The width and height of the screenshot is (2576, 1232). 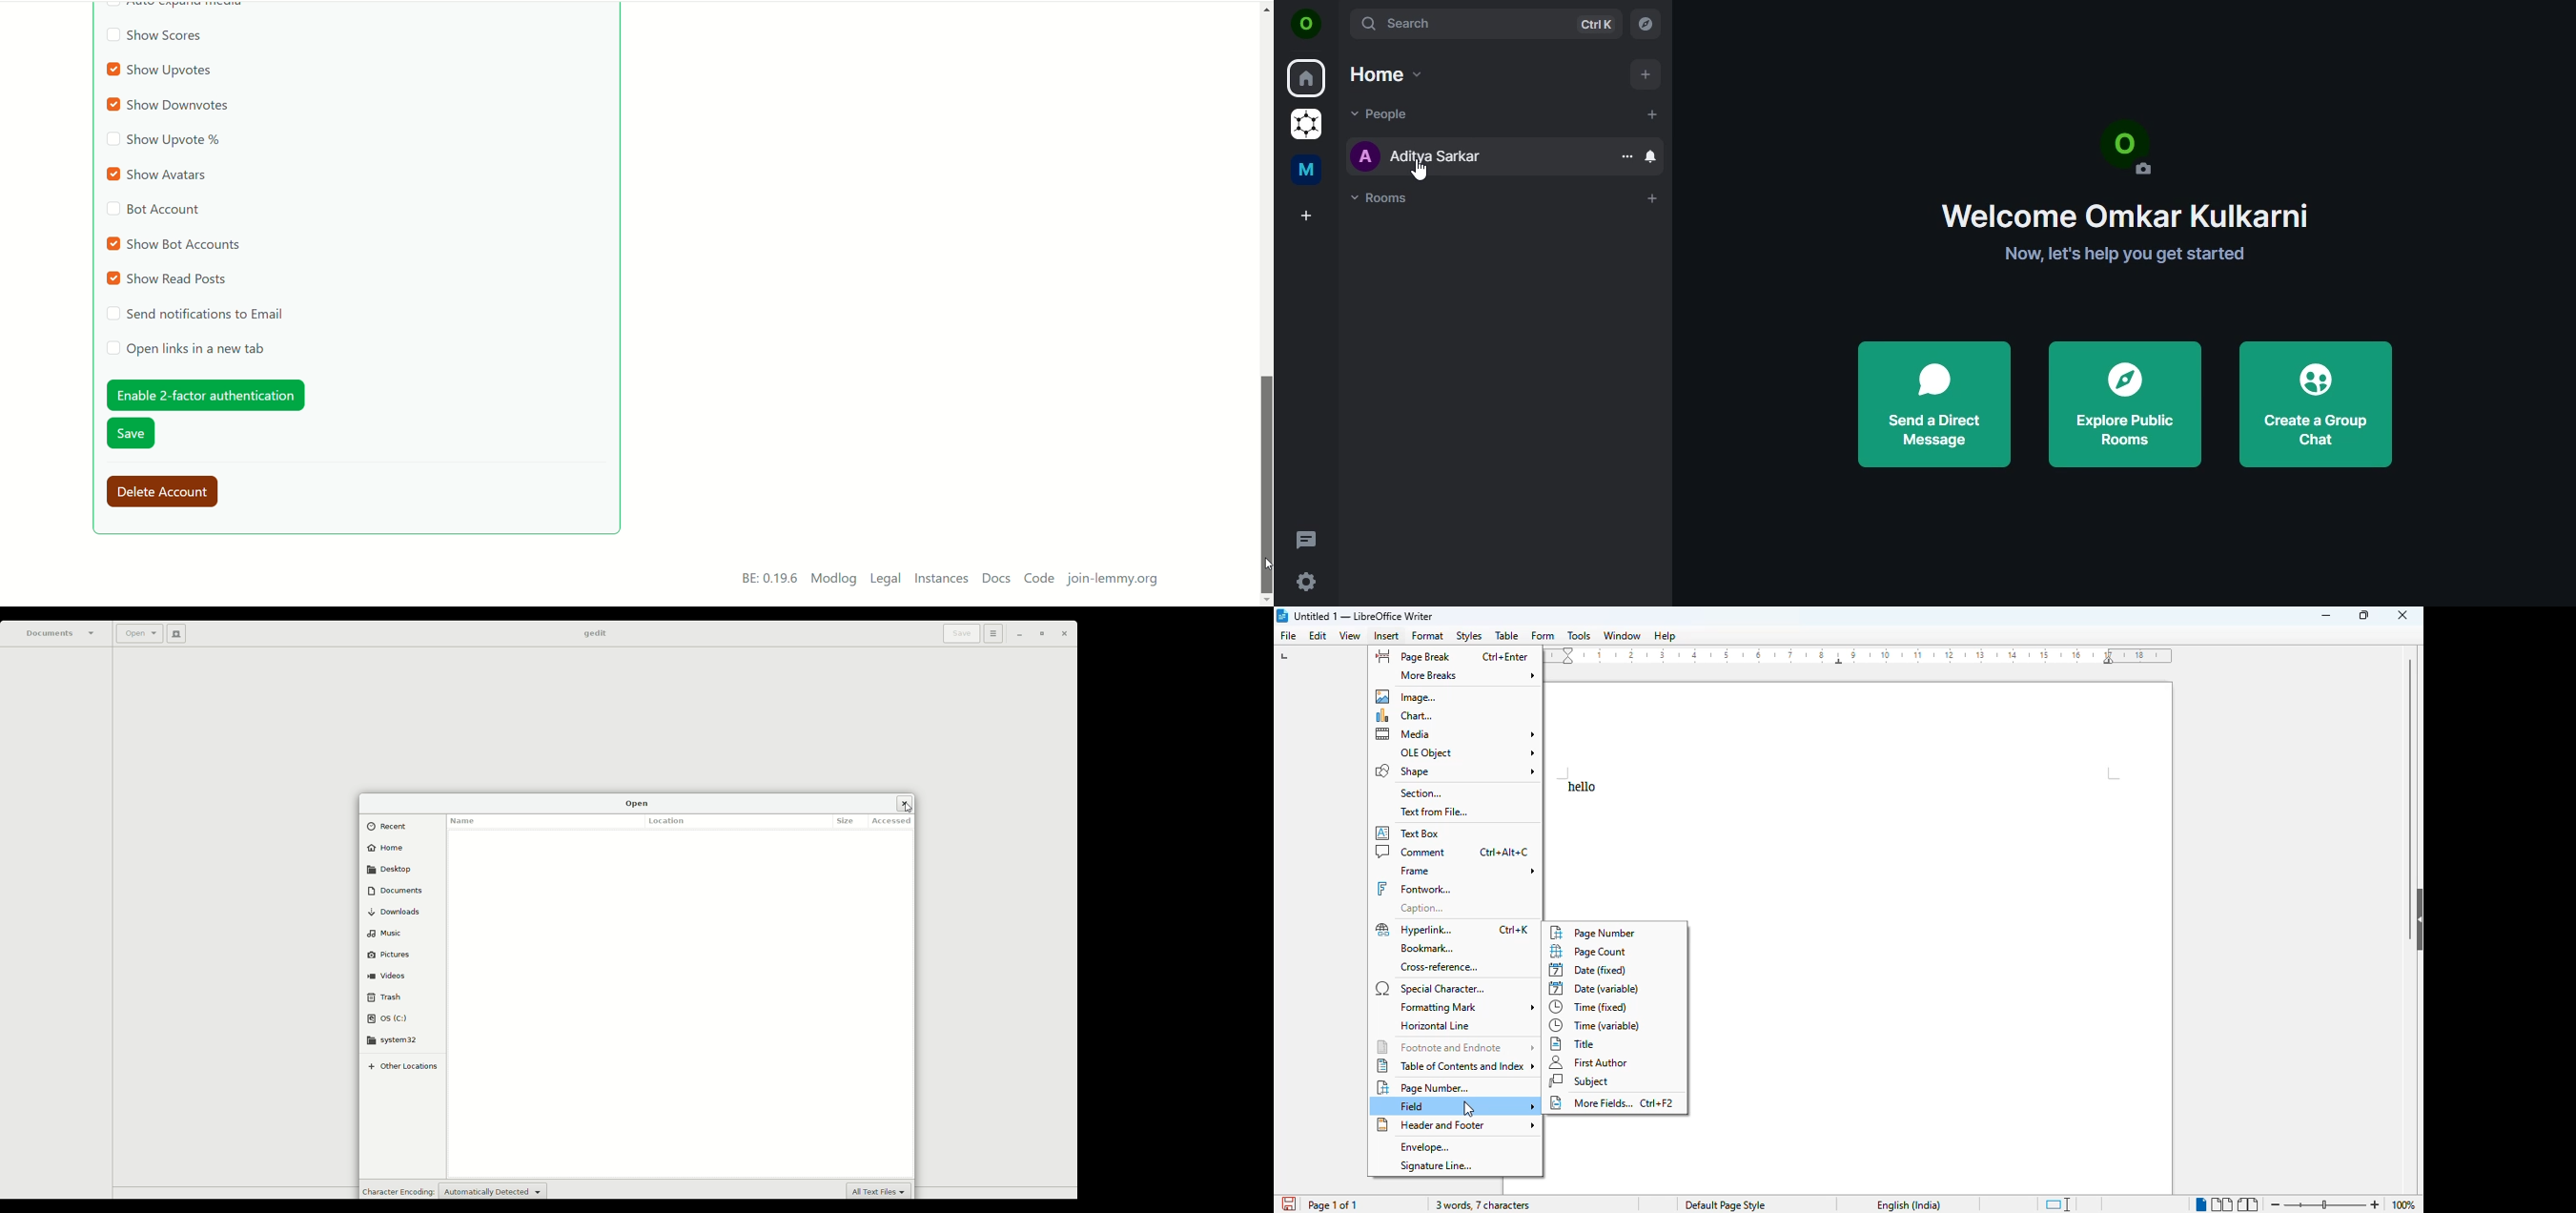 What do you see at coordinates (2276, 1204) in the screenshot?
I see `zoom out` at bounding box center [2276, 1204].